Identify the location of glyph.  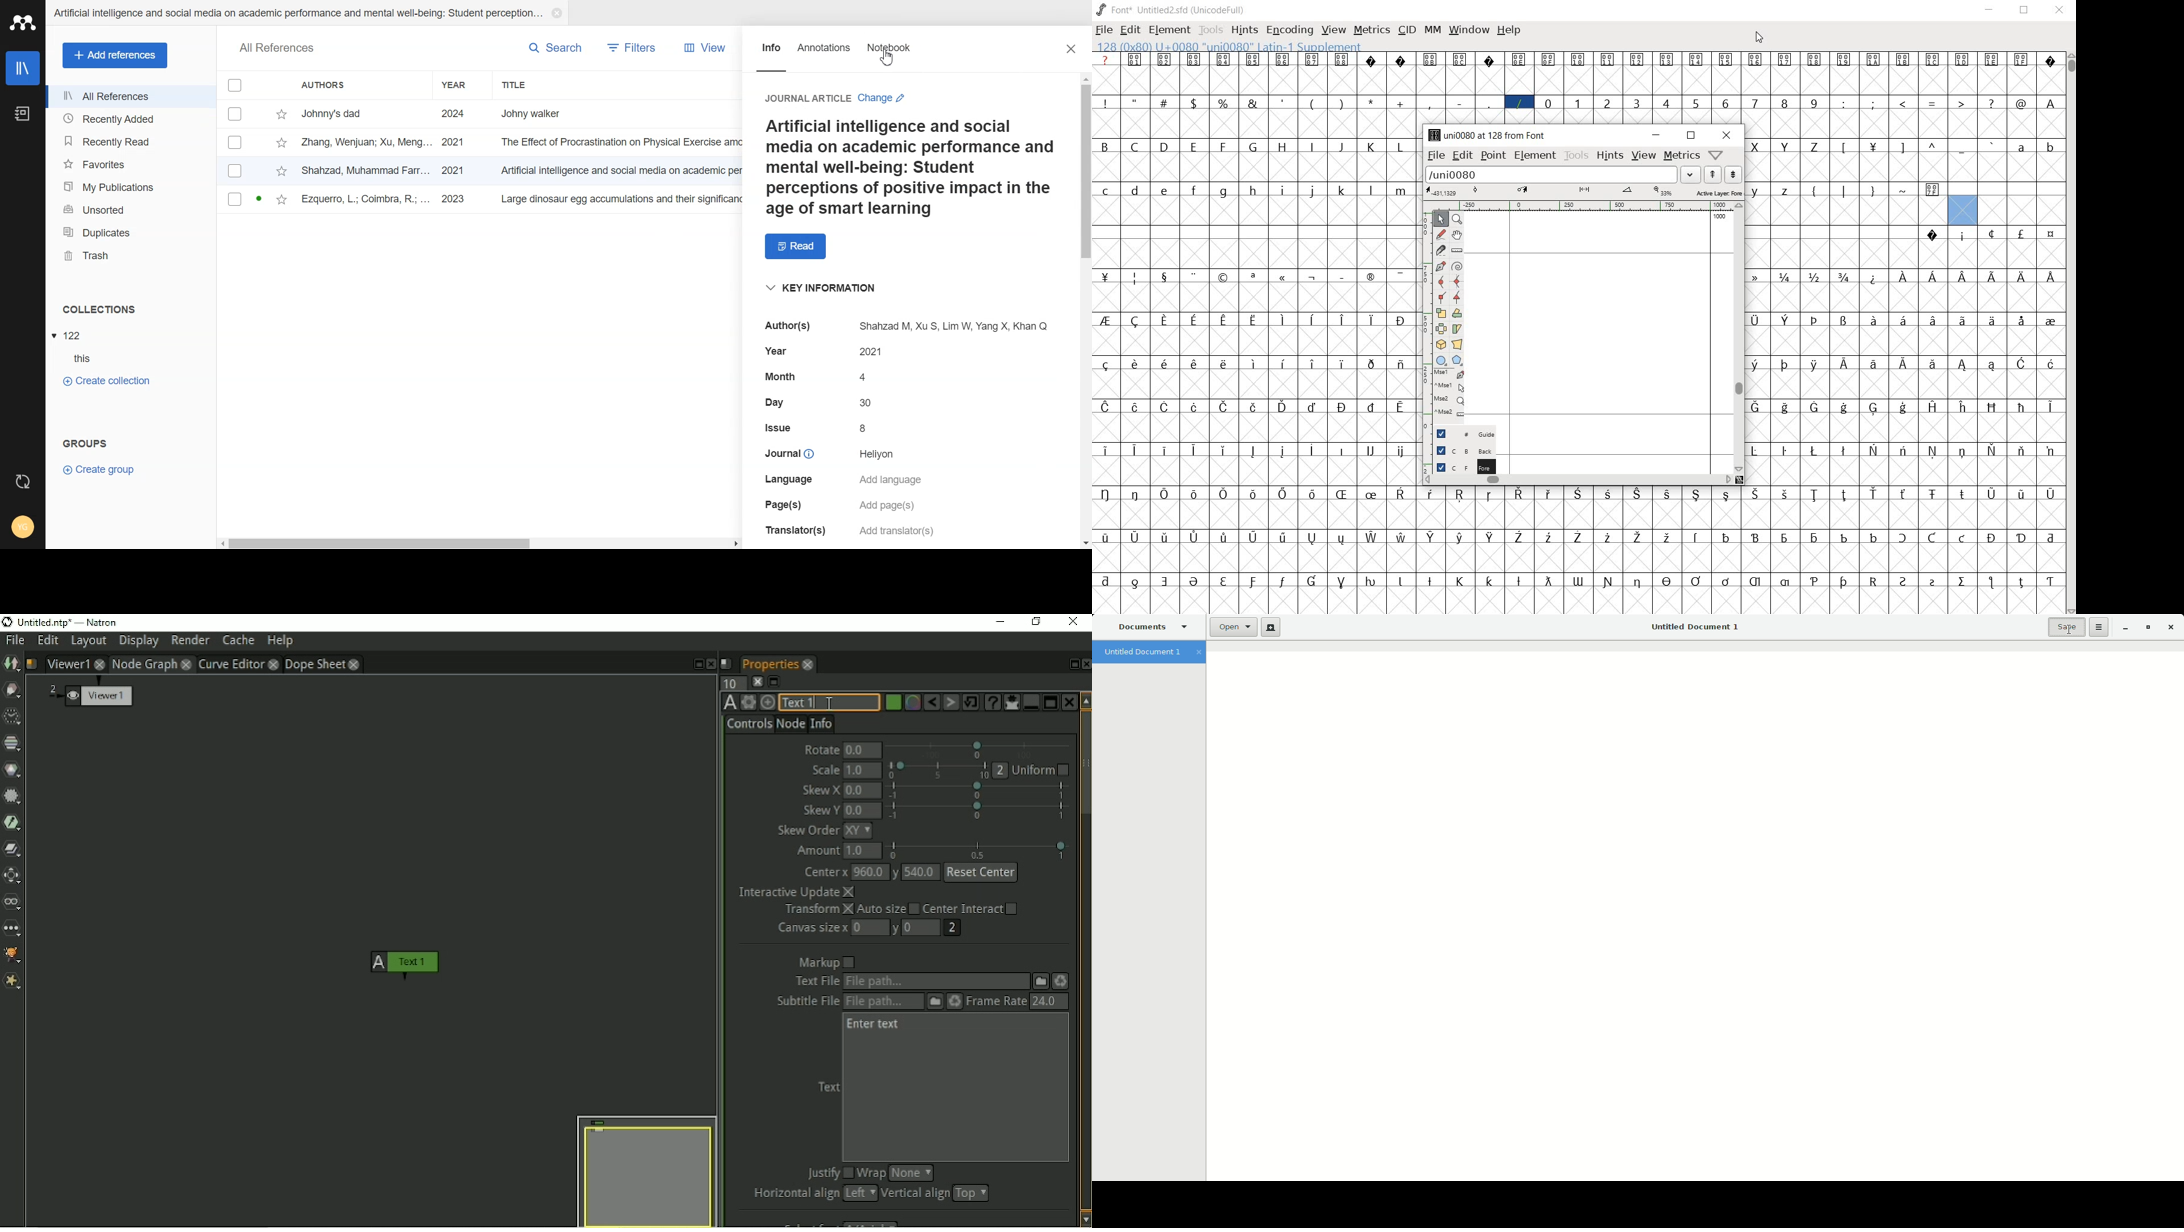
(1341, 494).